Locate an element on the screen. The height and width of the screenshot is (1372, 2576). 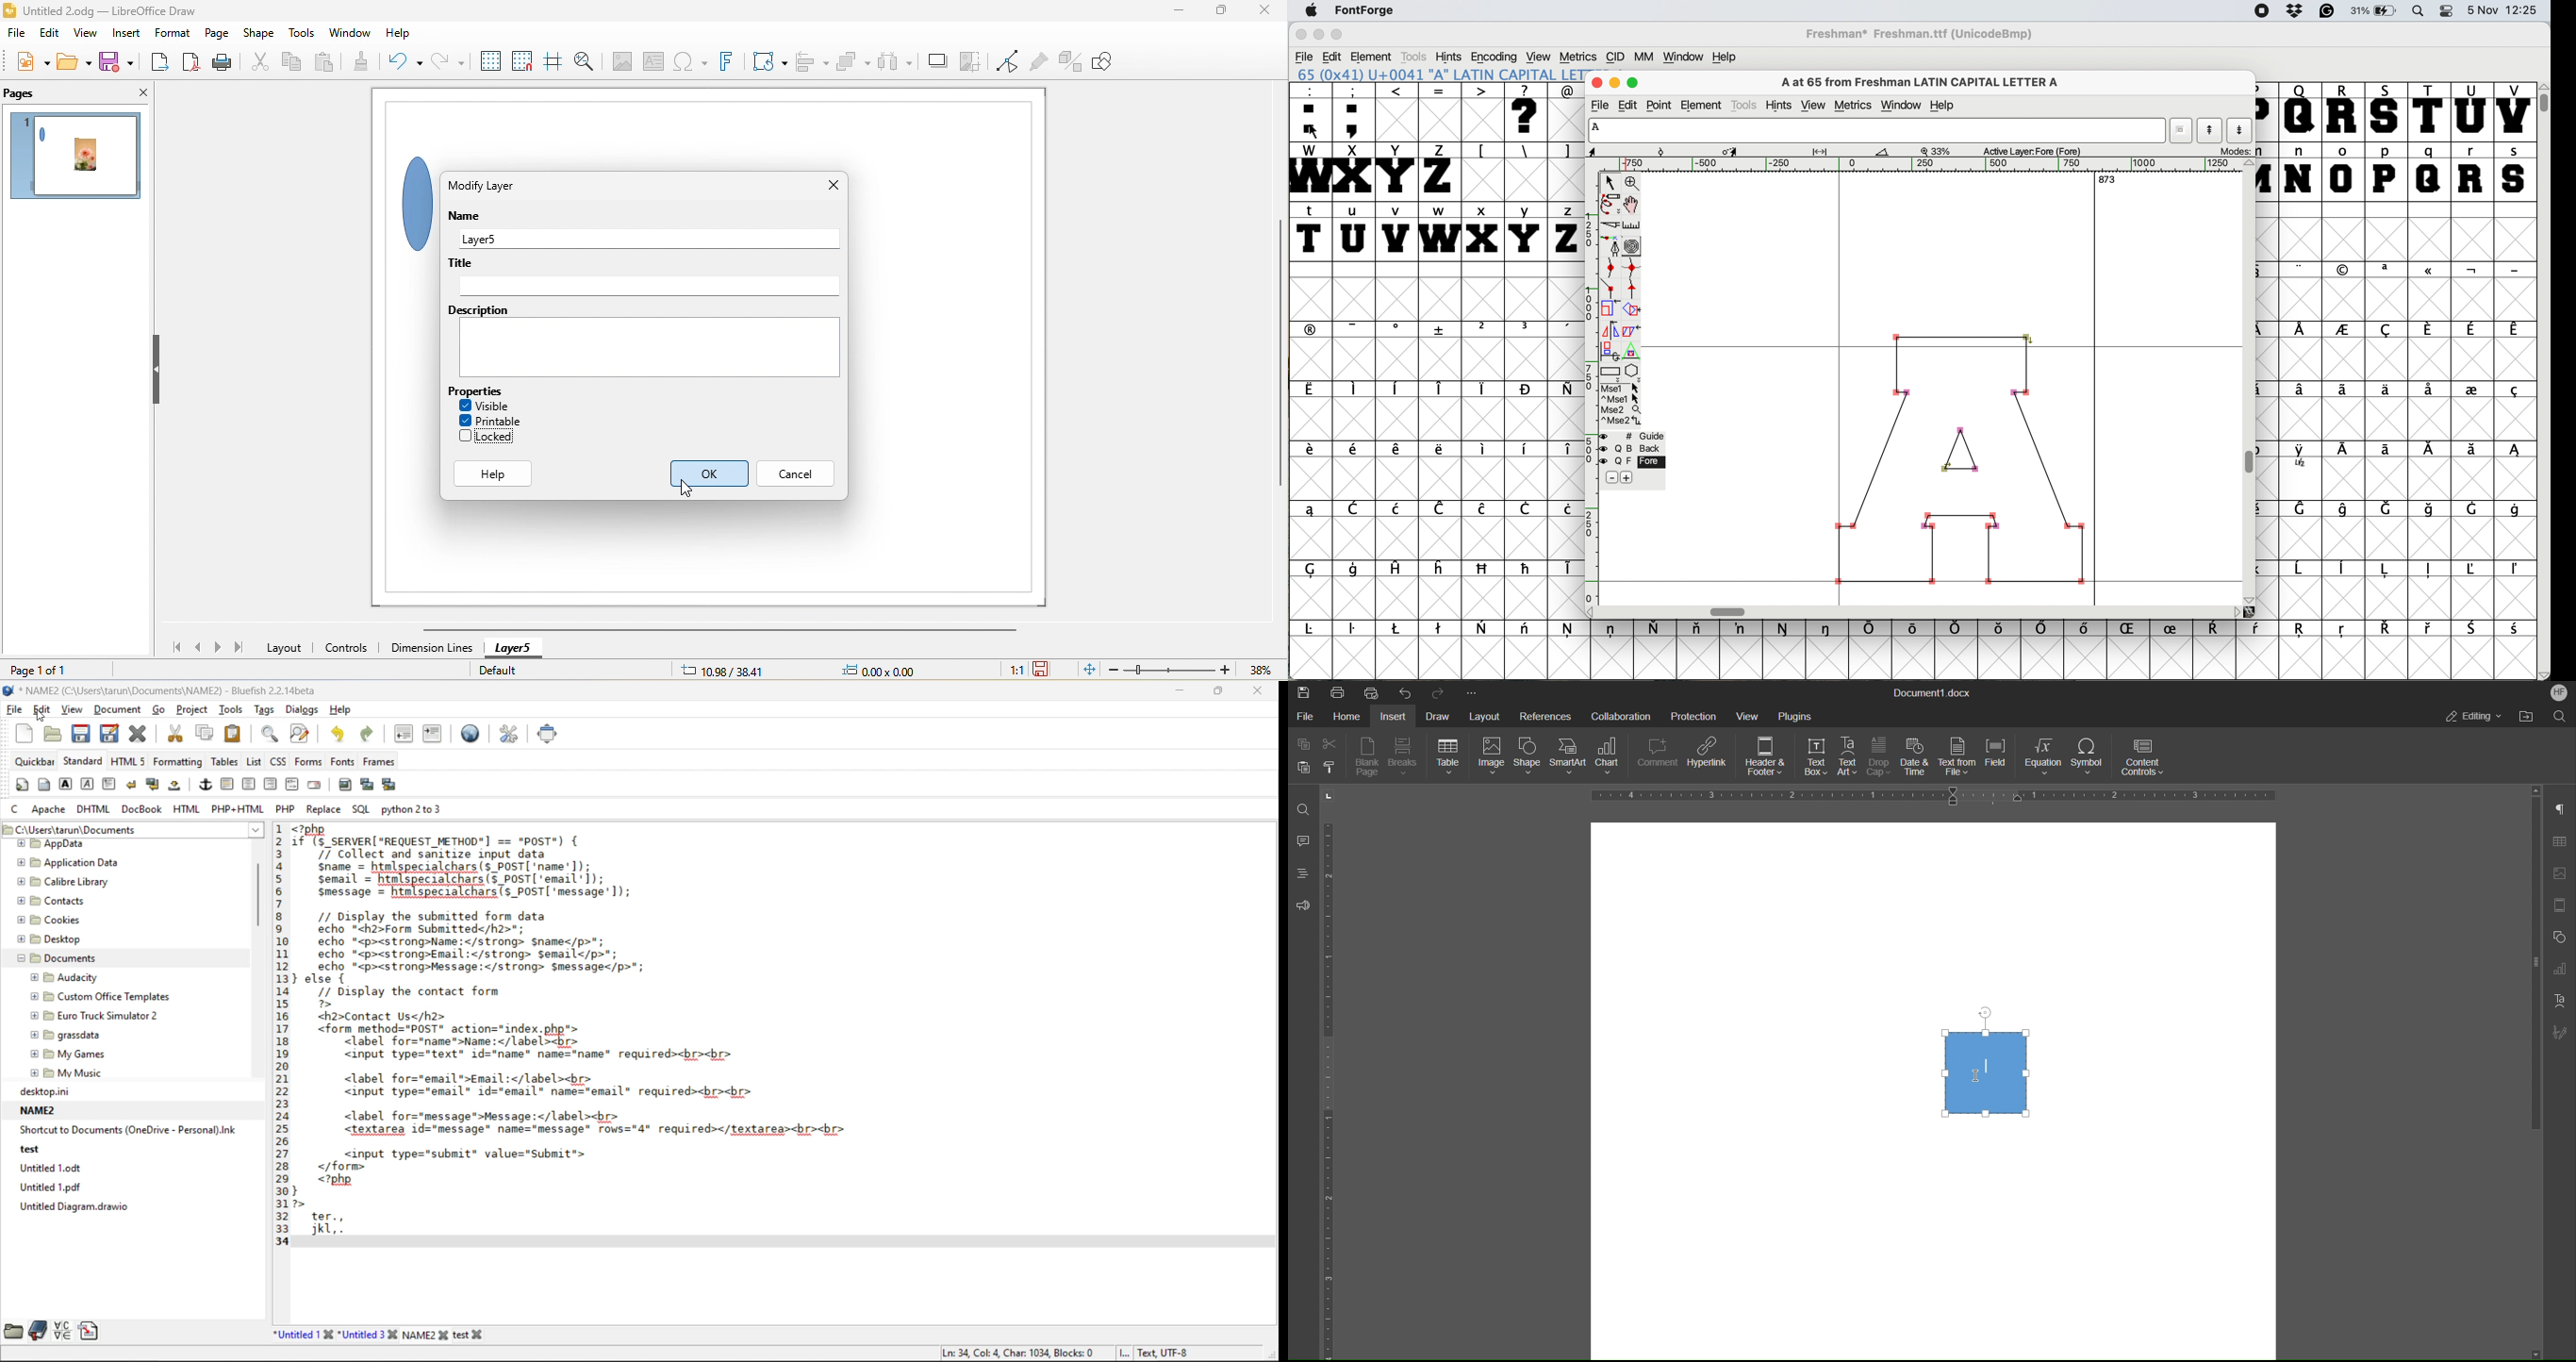
symbol is located at coordinates (2476, 569).